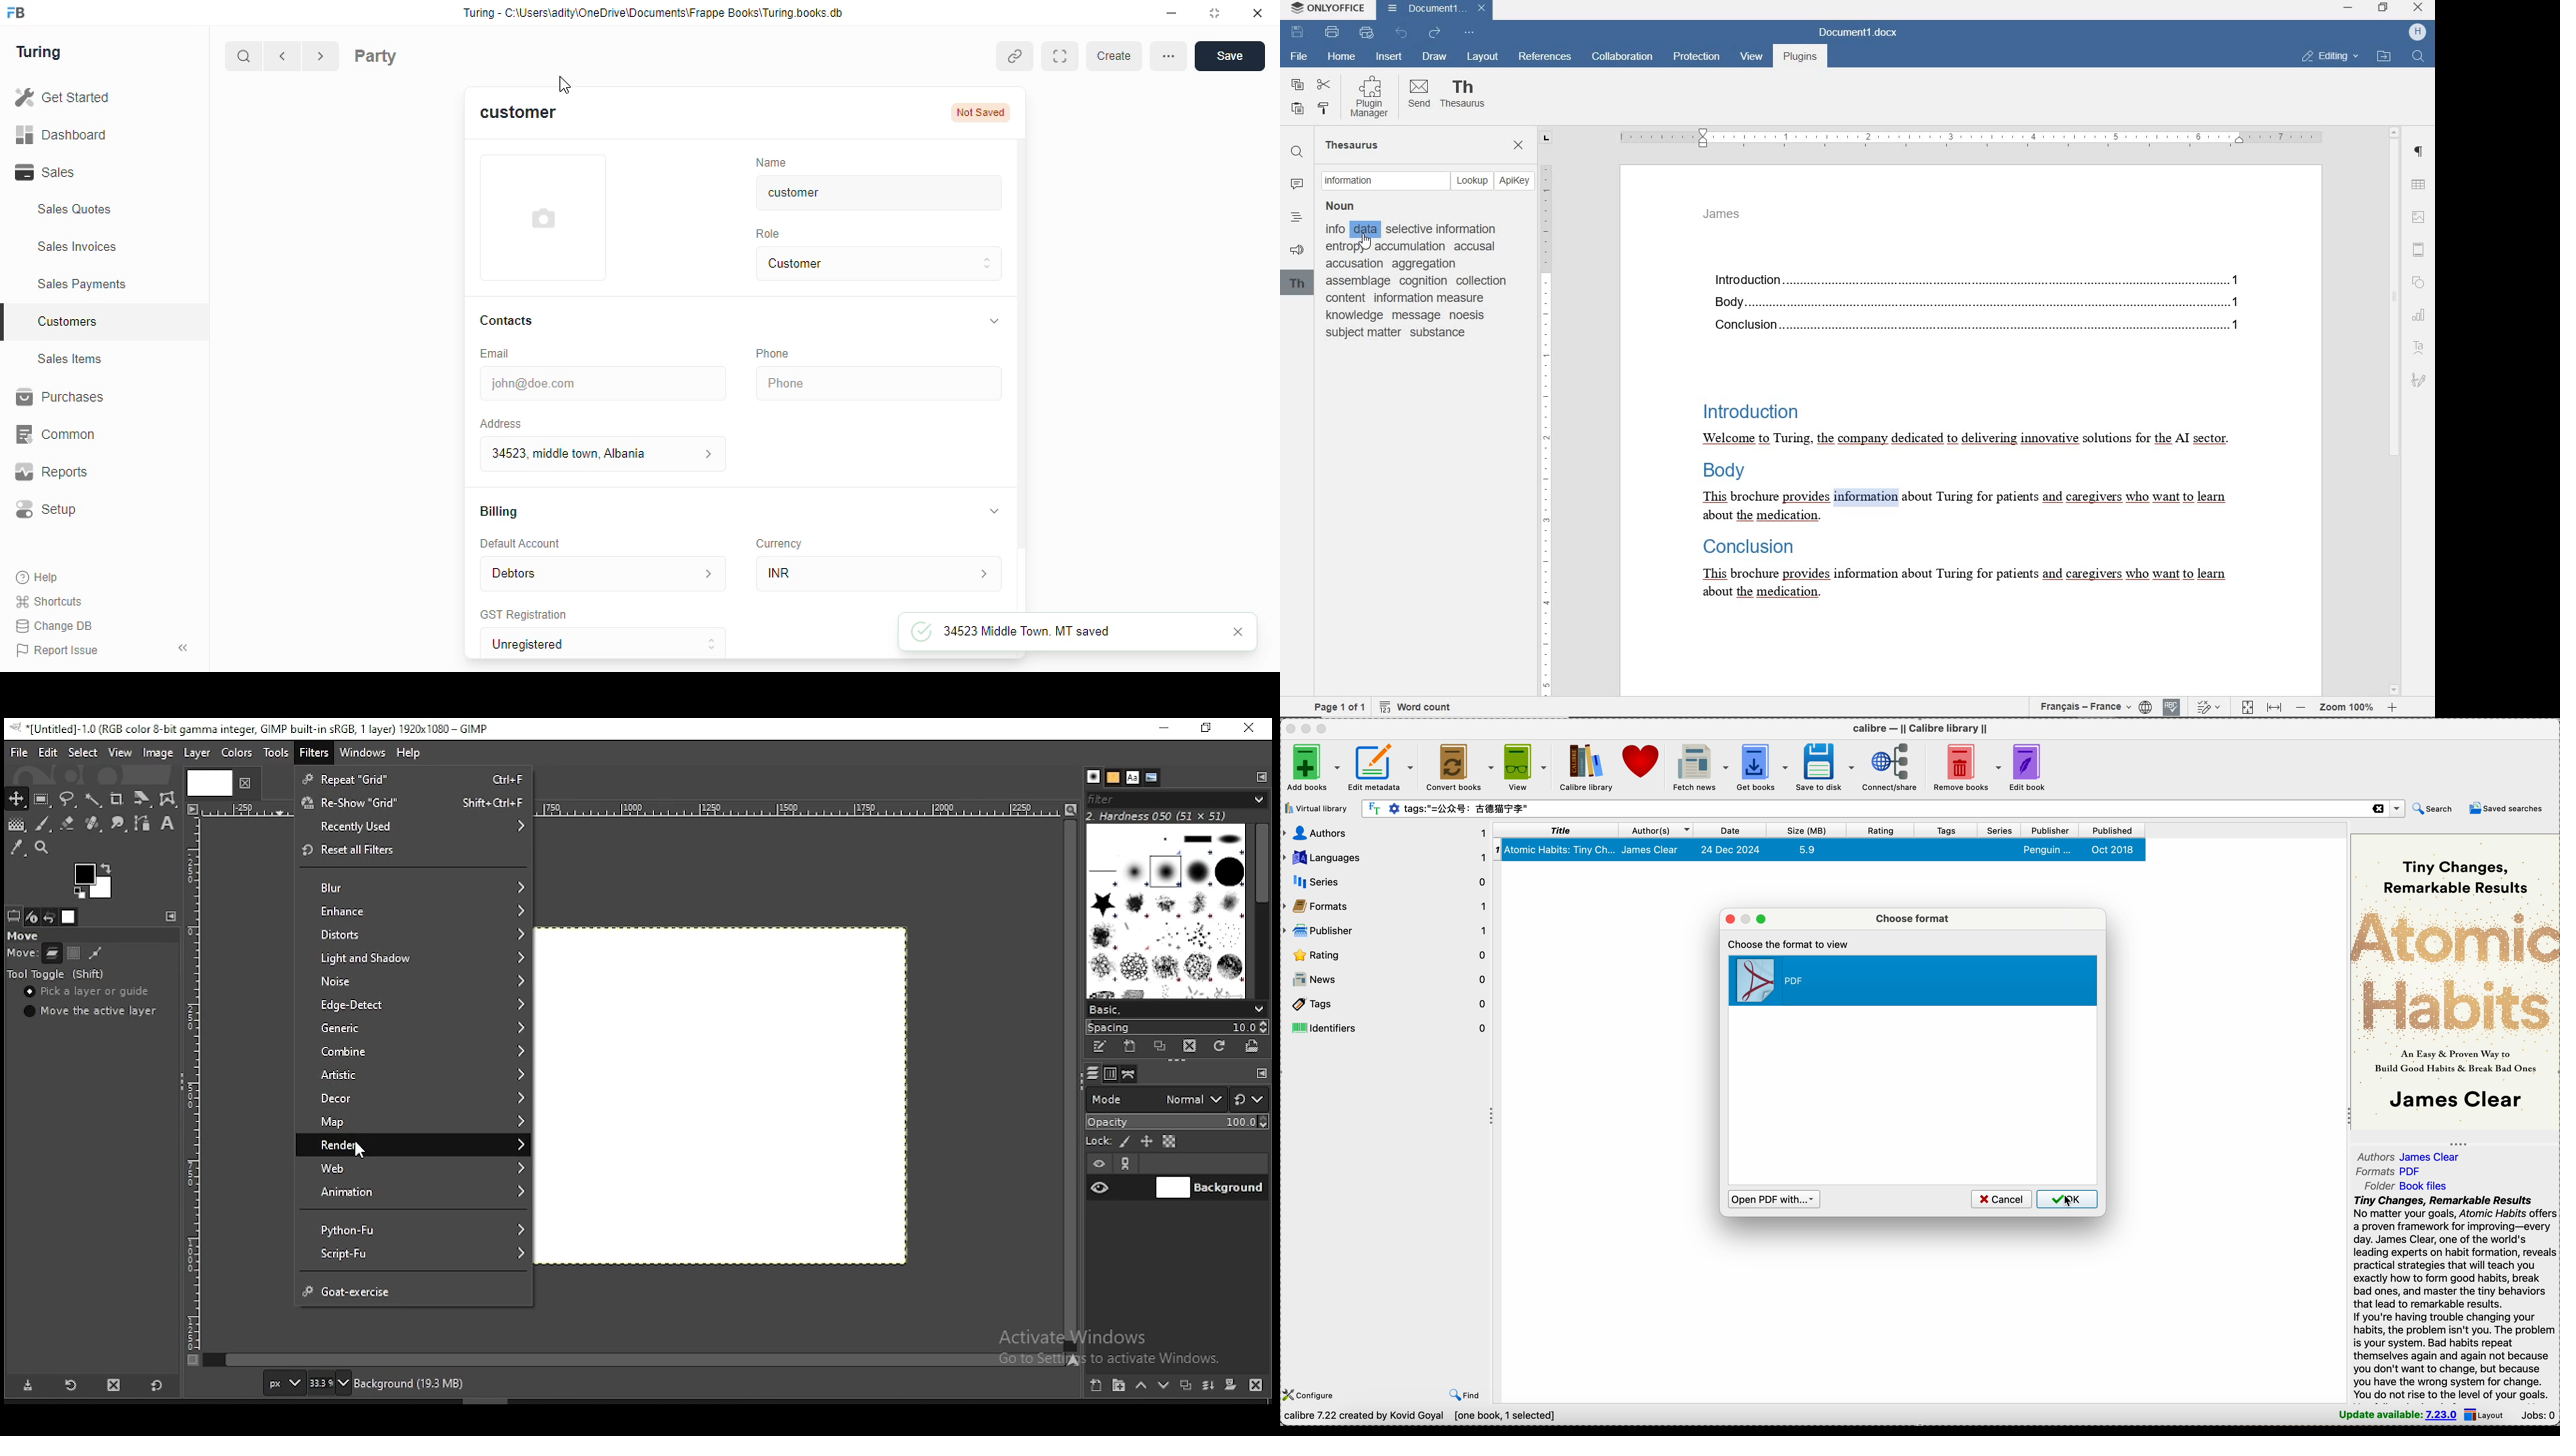 The width and height of the screenshot is (2576, 1456). What do you see at coordinates (770, 234) in the screenshot?
I see `Role` at bounding box center [770, 234].